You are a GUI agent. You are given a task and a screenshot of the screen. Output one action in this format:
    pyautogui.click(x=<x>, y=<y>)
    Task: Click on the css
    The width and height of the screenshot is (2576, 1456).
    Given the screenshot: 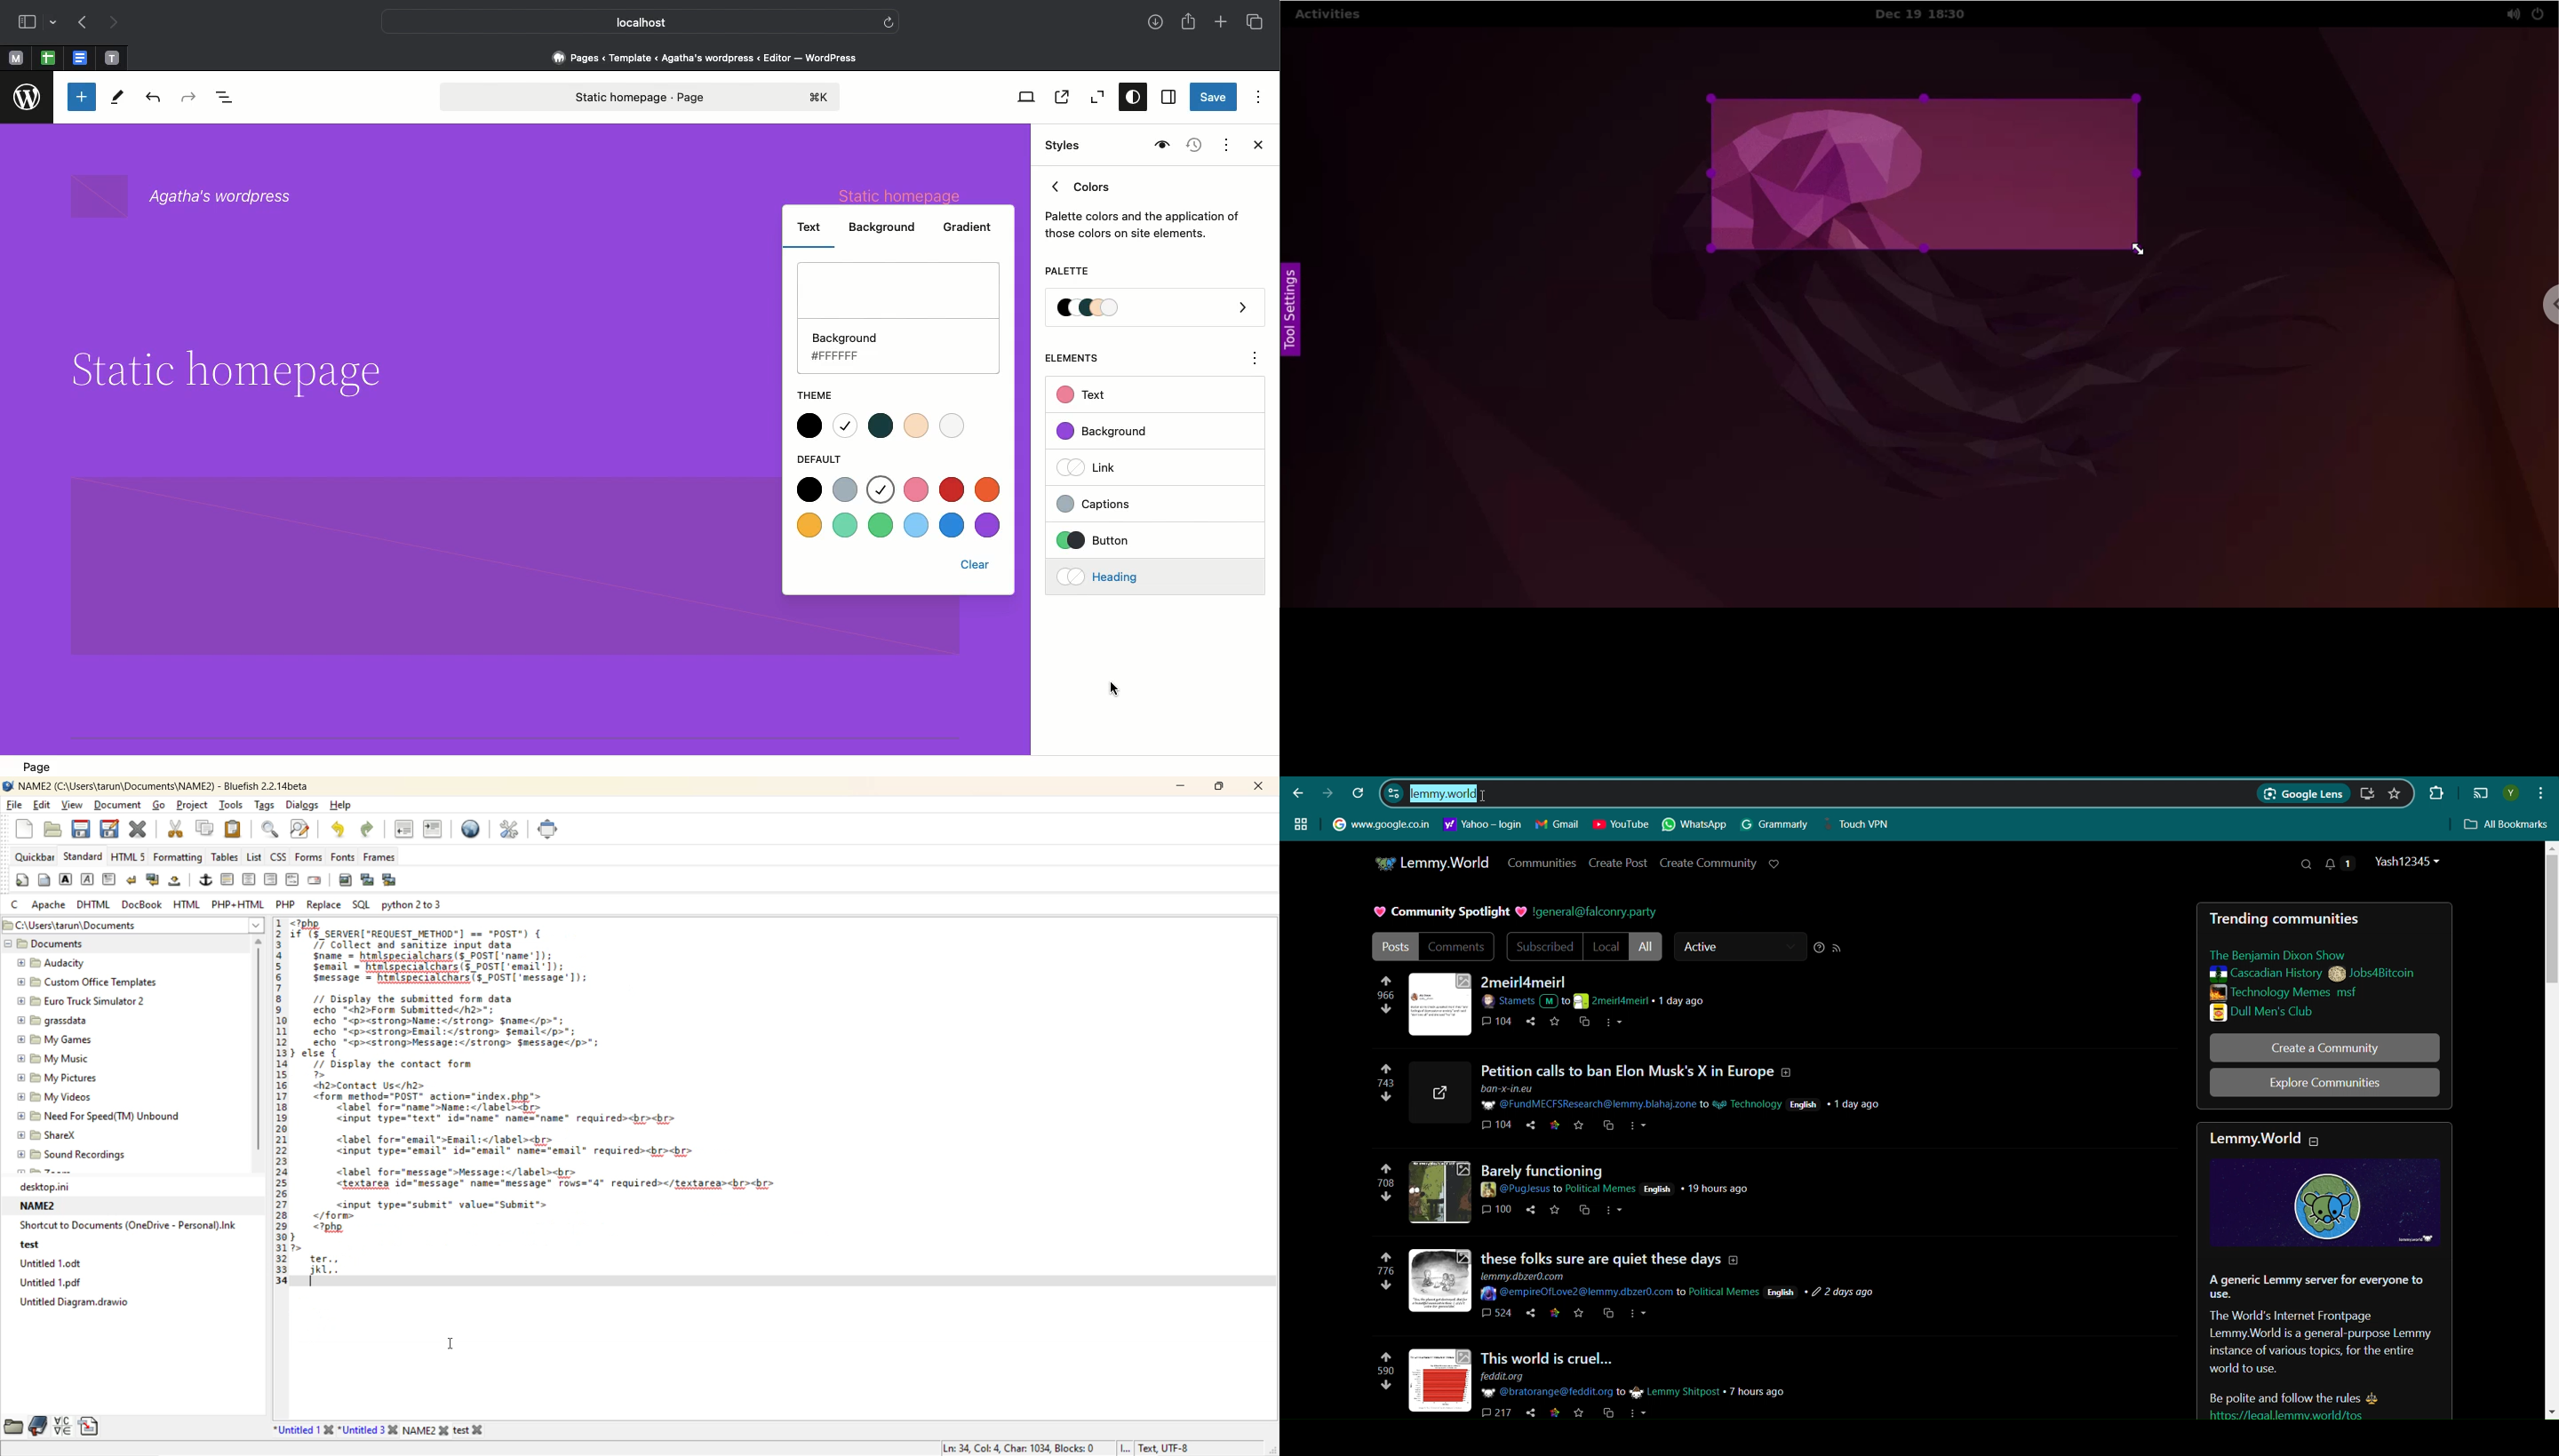 What is the action you would take?
    pyautogui.click(x=280, y=856)
    